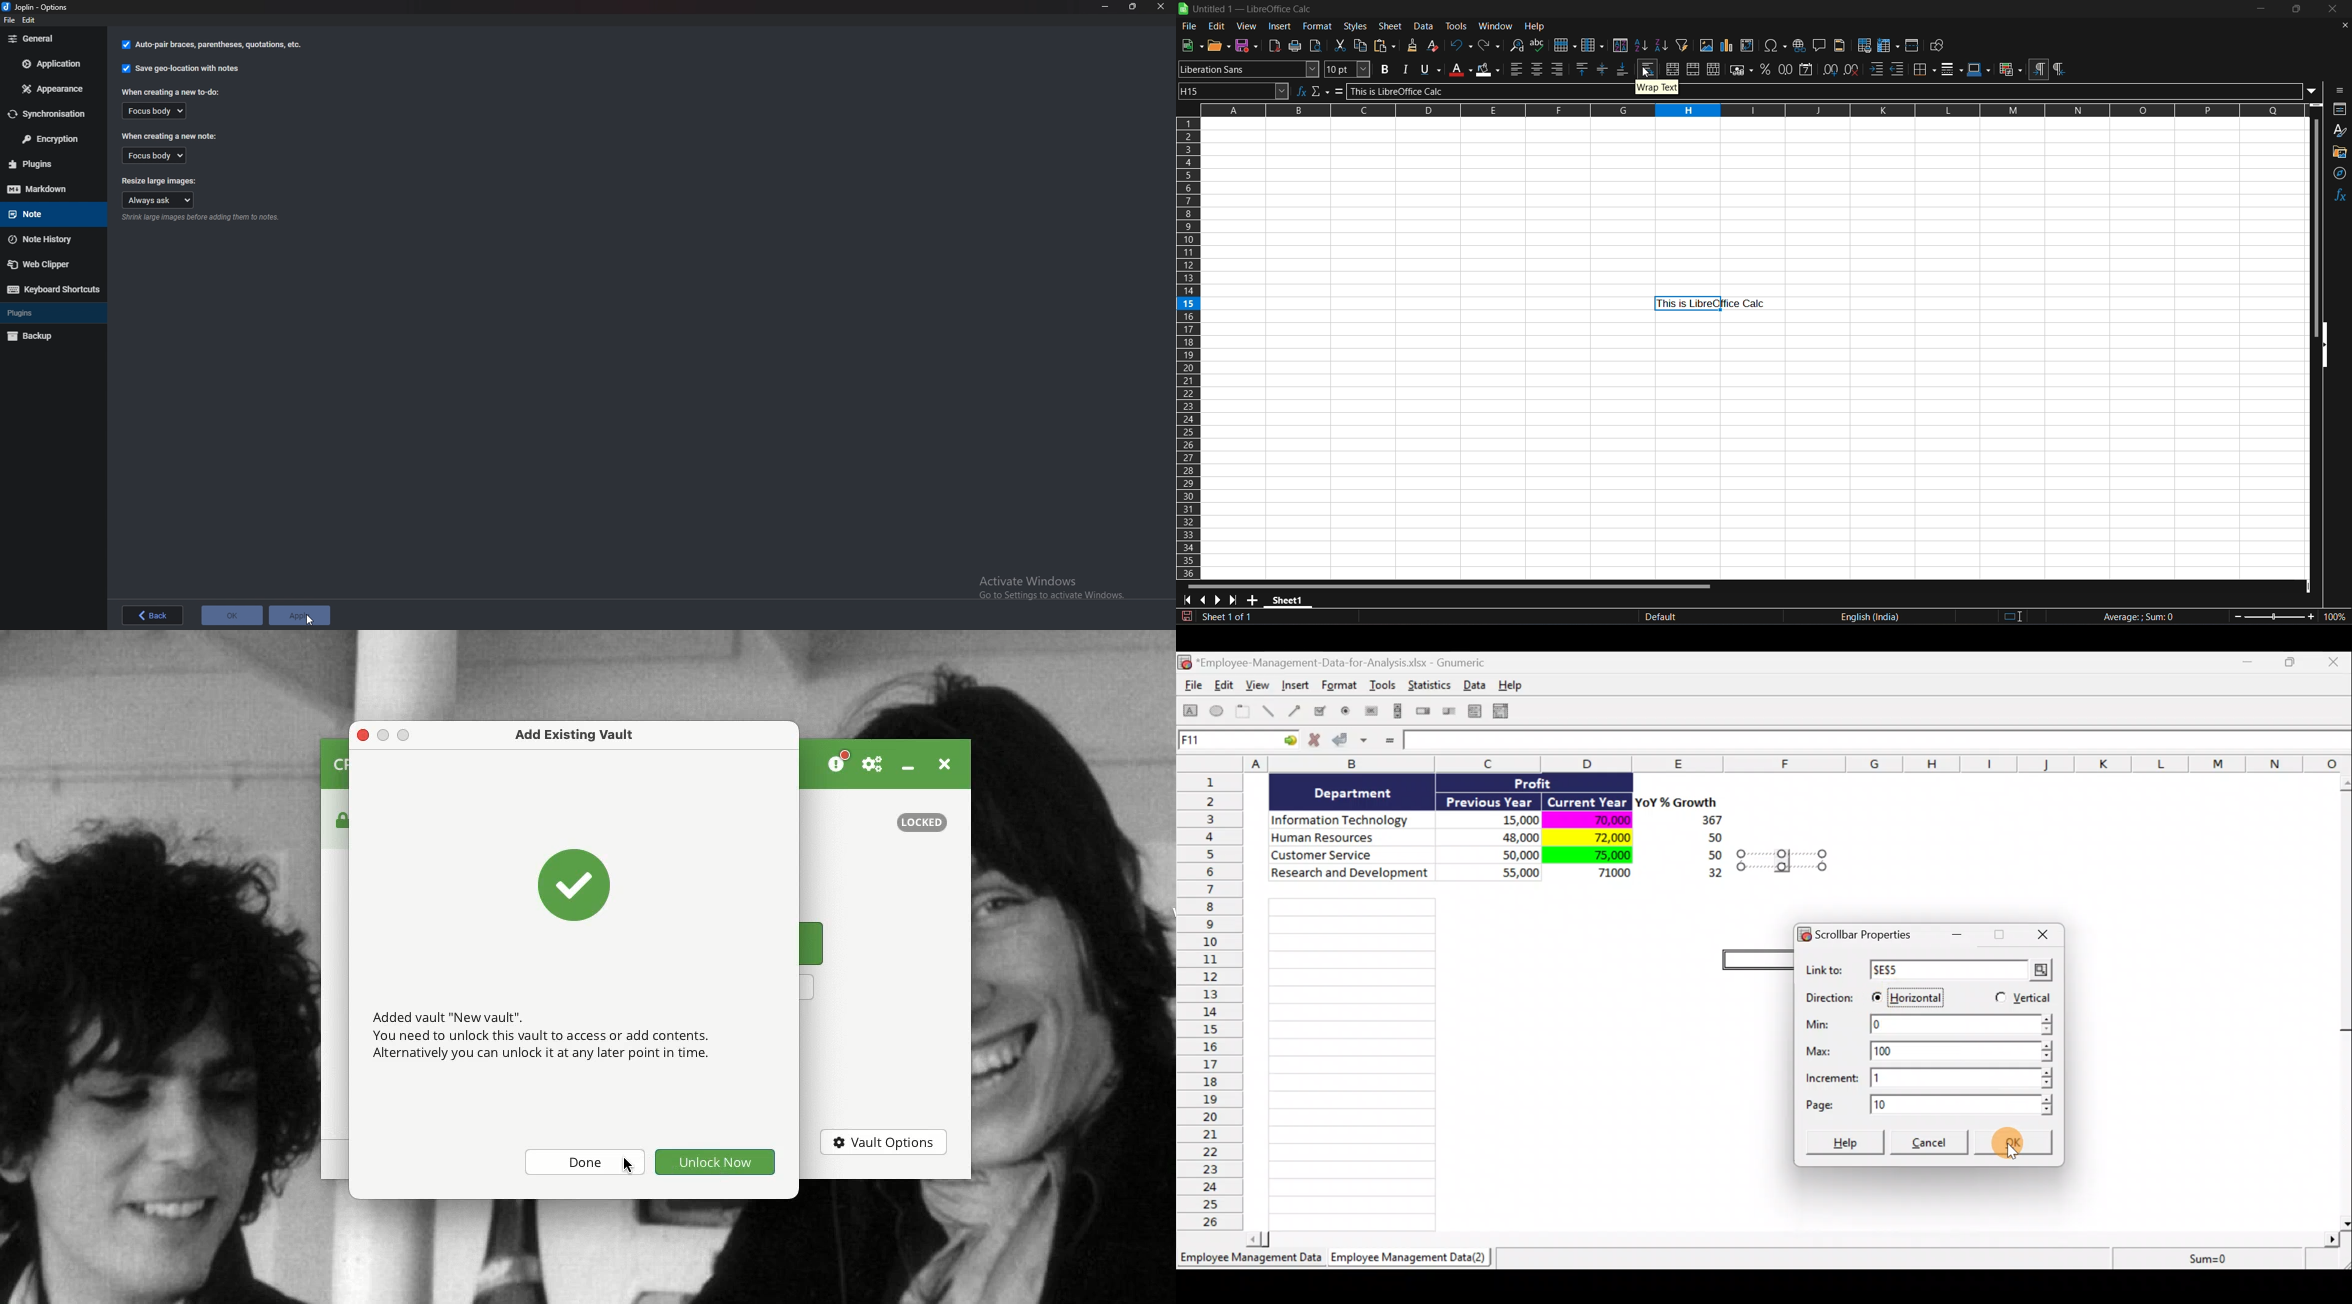 The image size is (2352, 1316). What do you see at coordinates (717, 1161) in the screenshot?
I see `Unlock now` at bounding box center [717, 1161].